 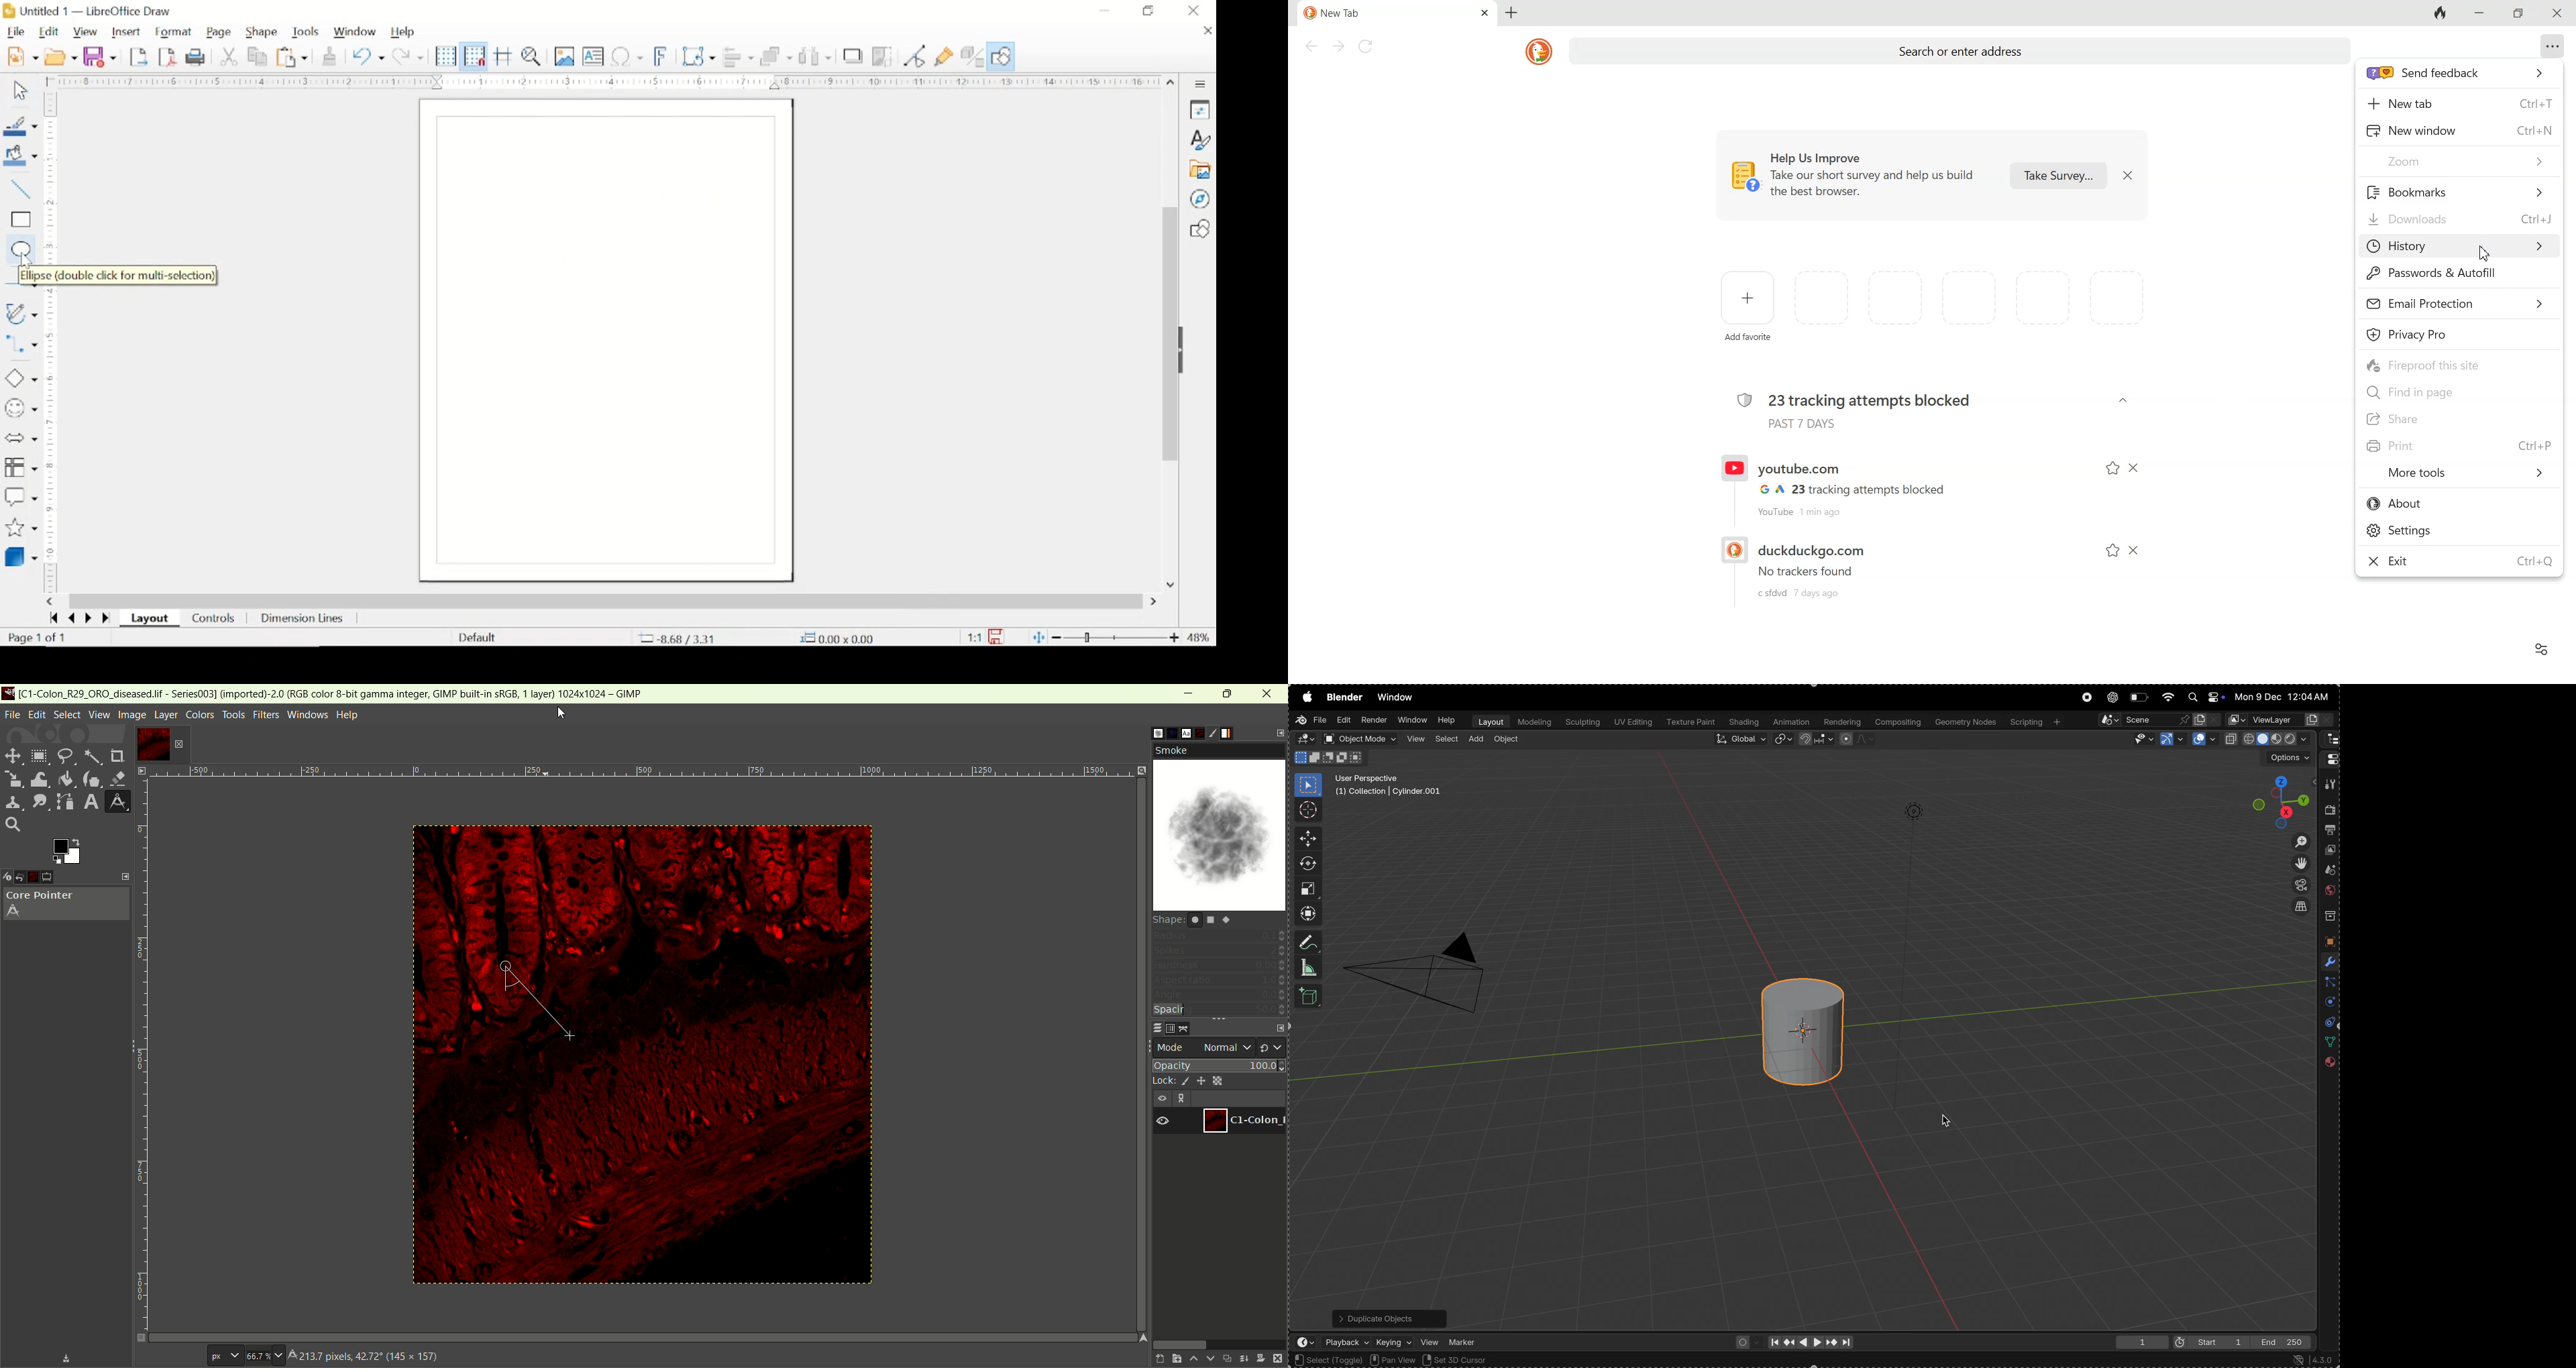 What do you see at coordinates (1278, 734) in the screenshot?
I see `configure this tab` at bounding box center [1278, 734].